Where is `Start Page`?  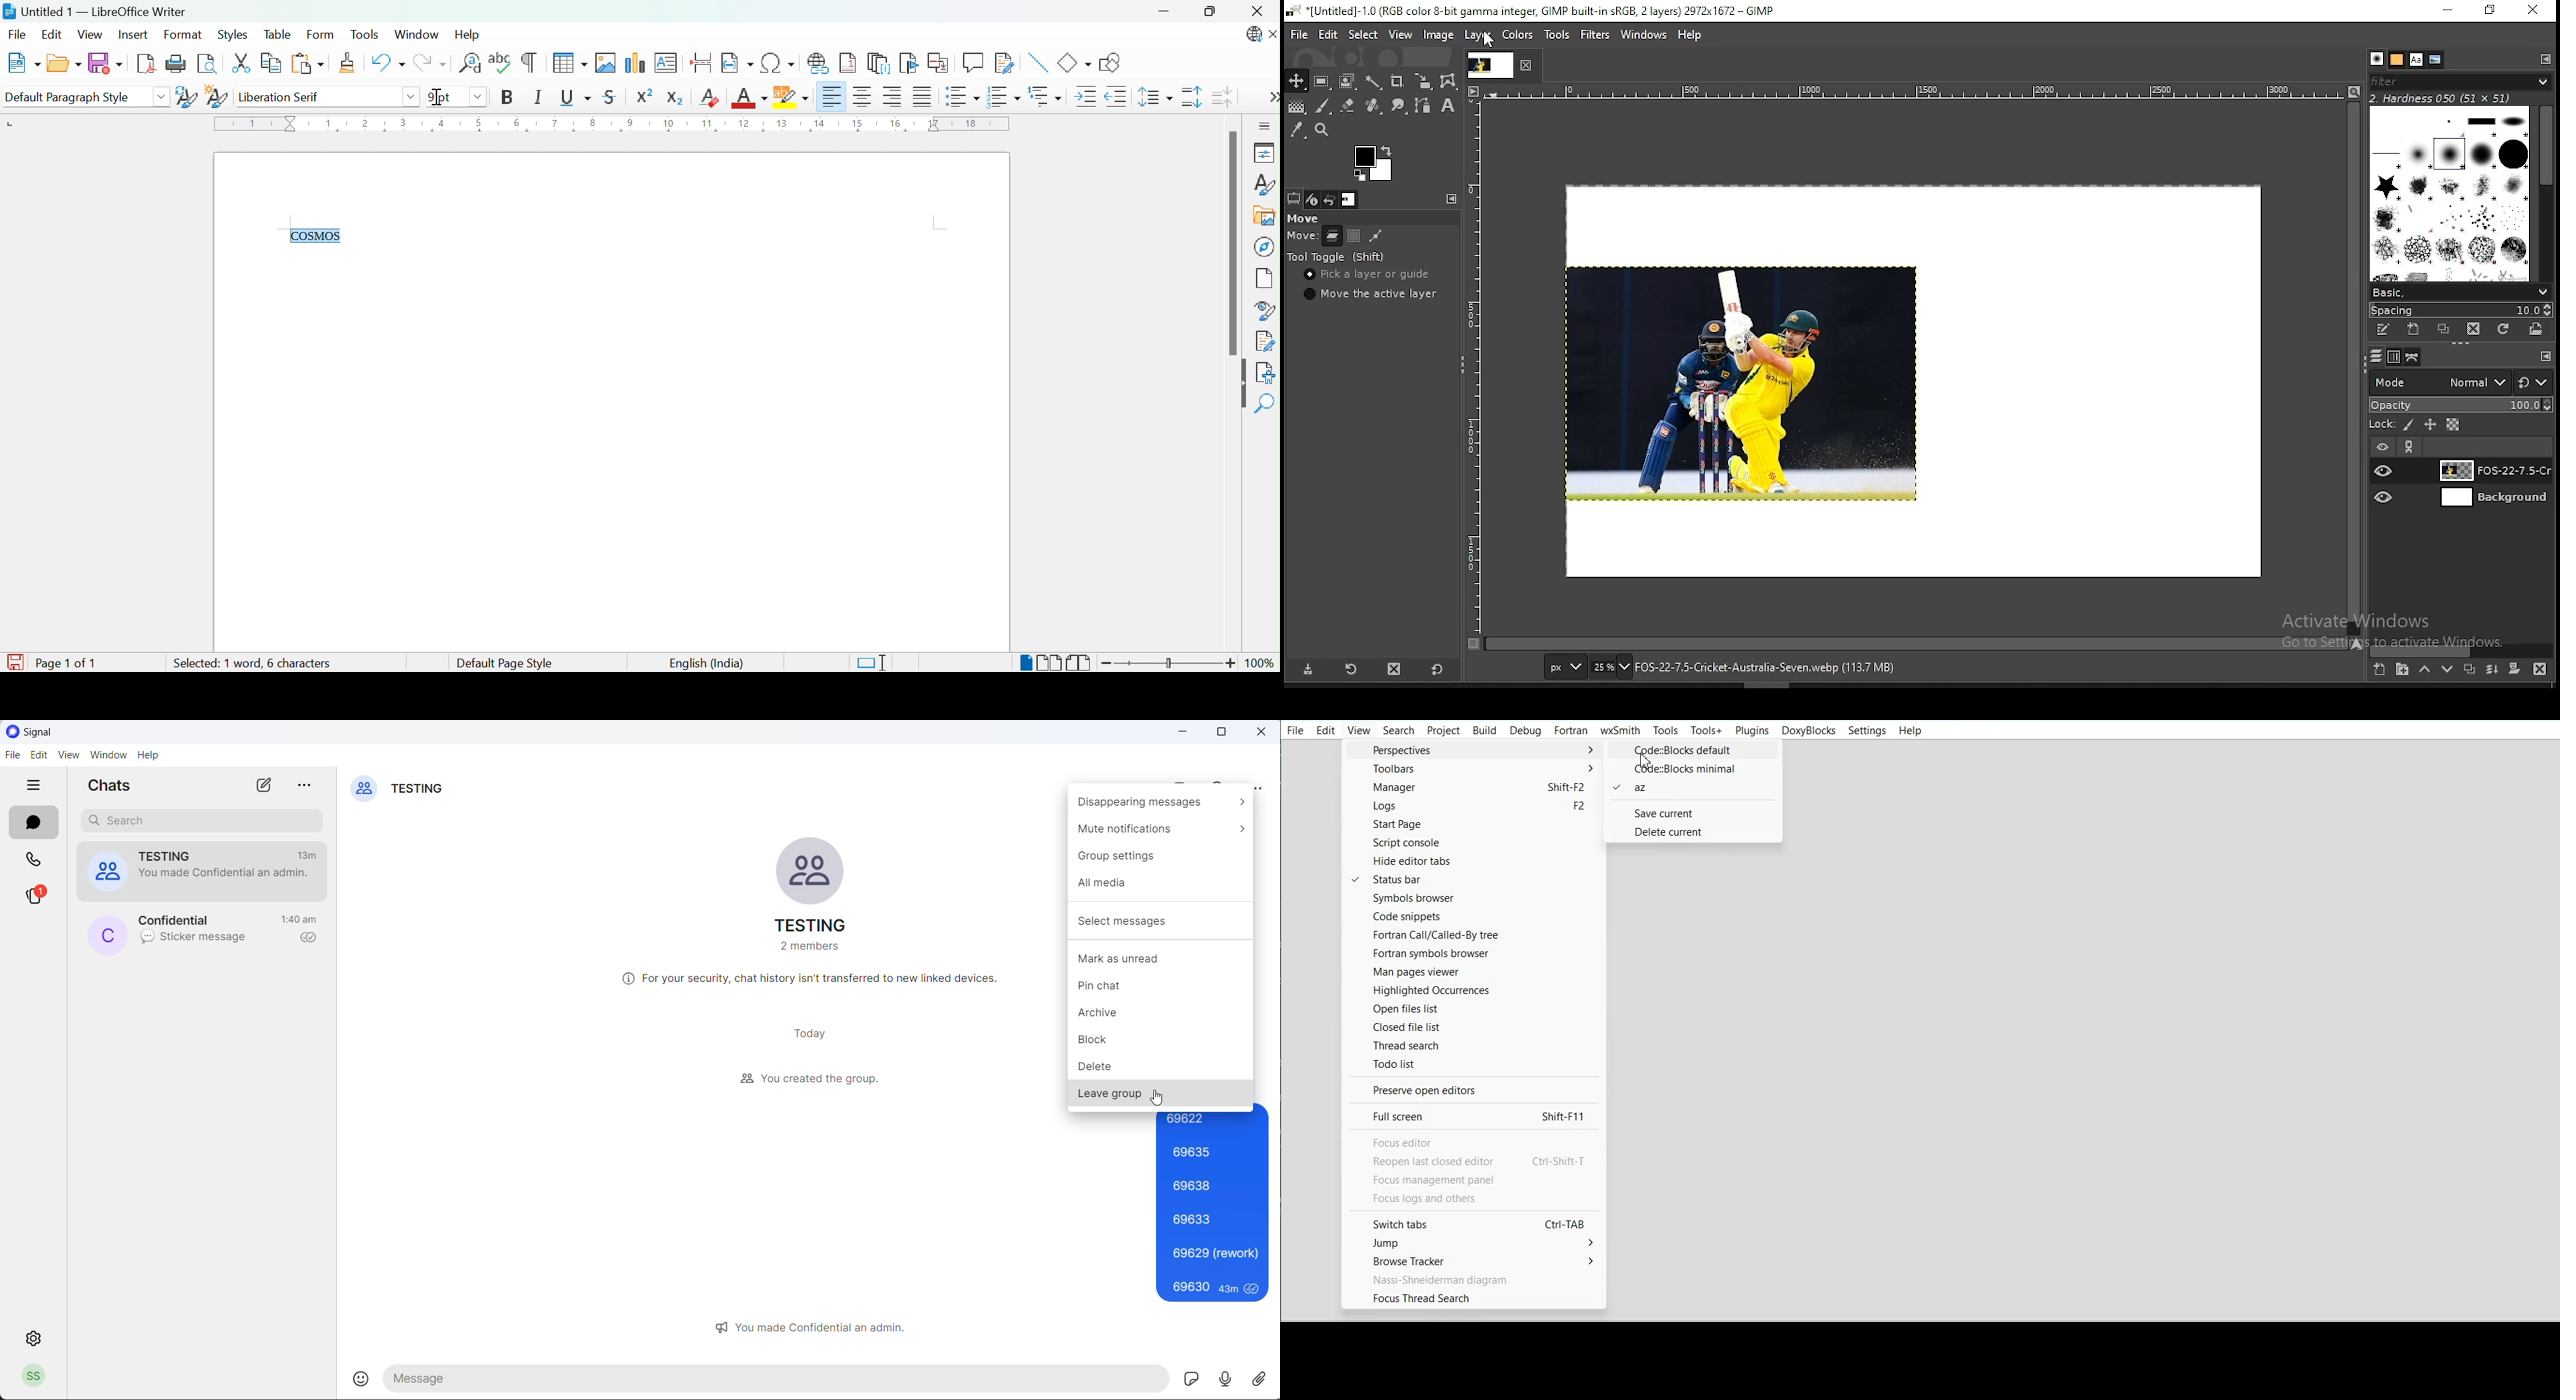 Start Page is located at coordinates (1475, 824).